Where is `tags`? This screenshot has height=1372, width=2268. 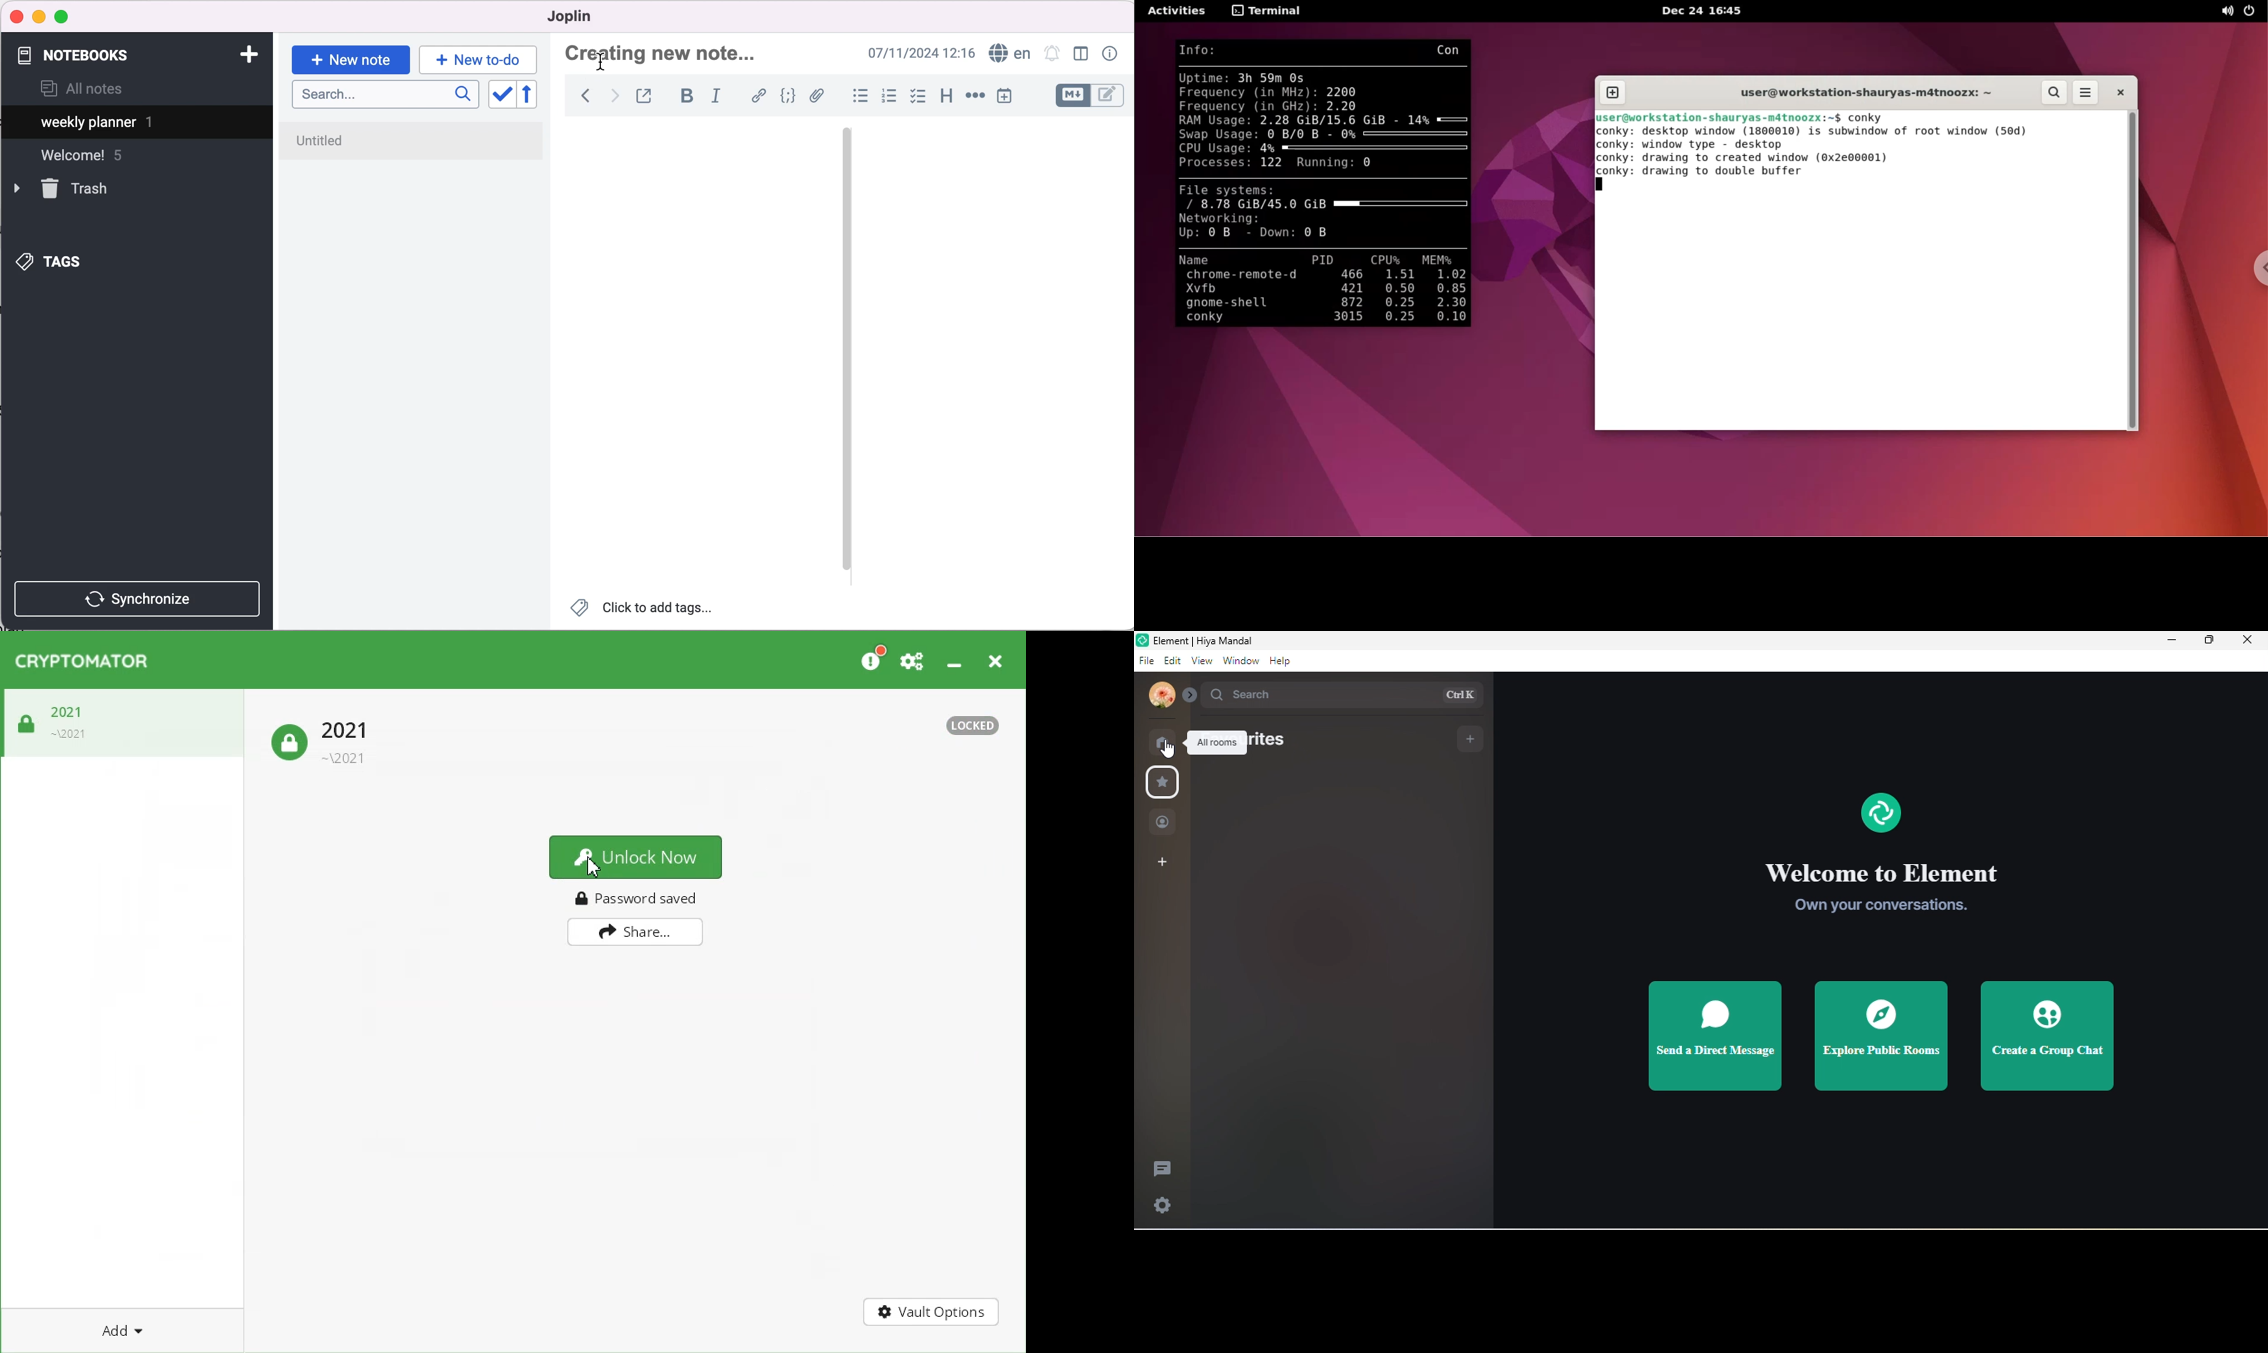 tags is located at coordinates (67, 259).